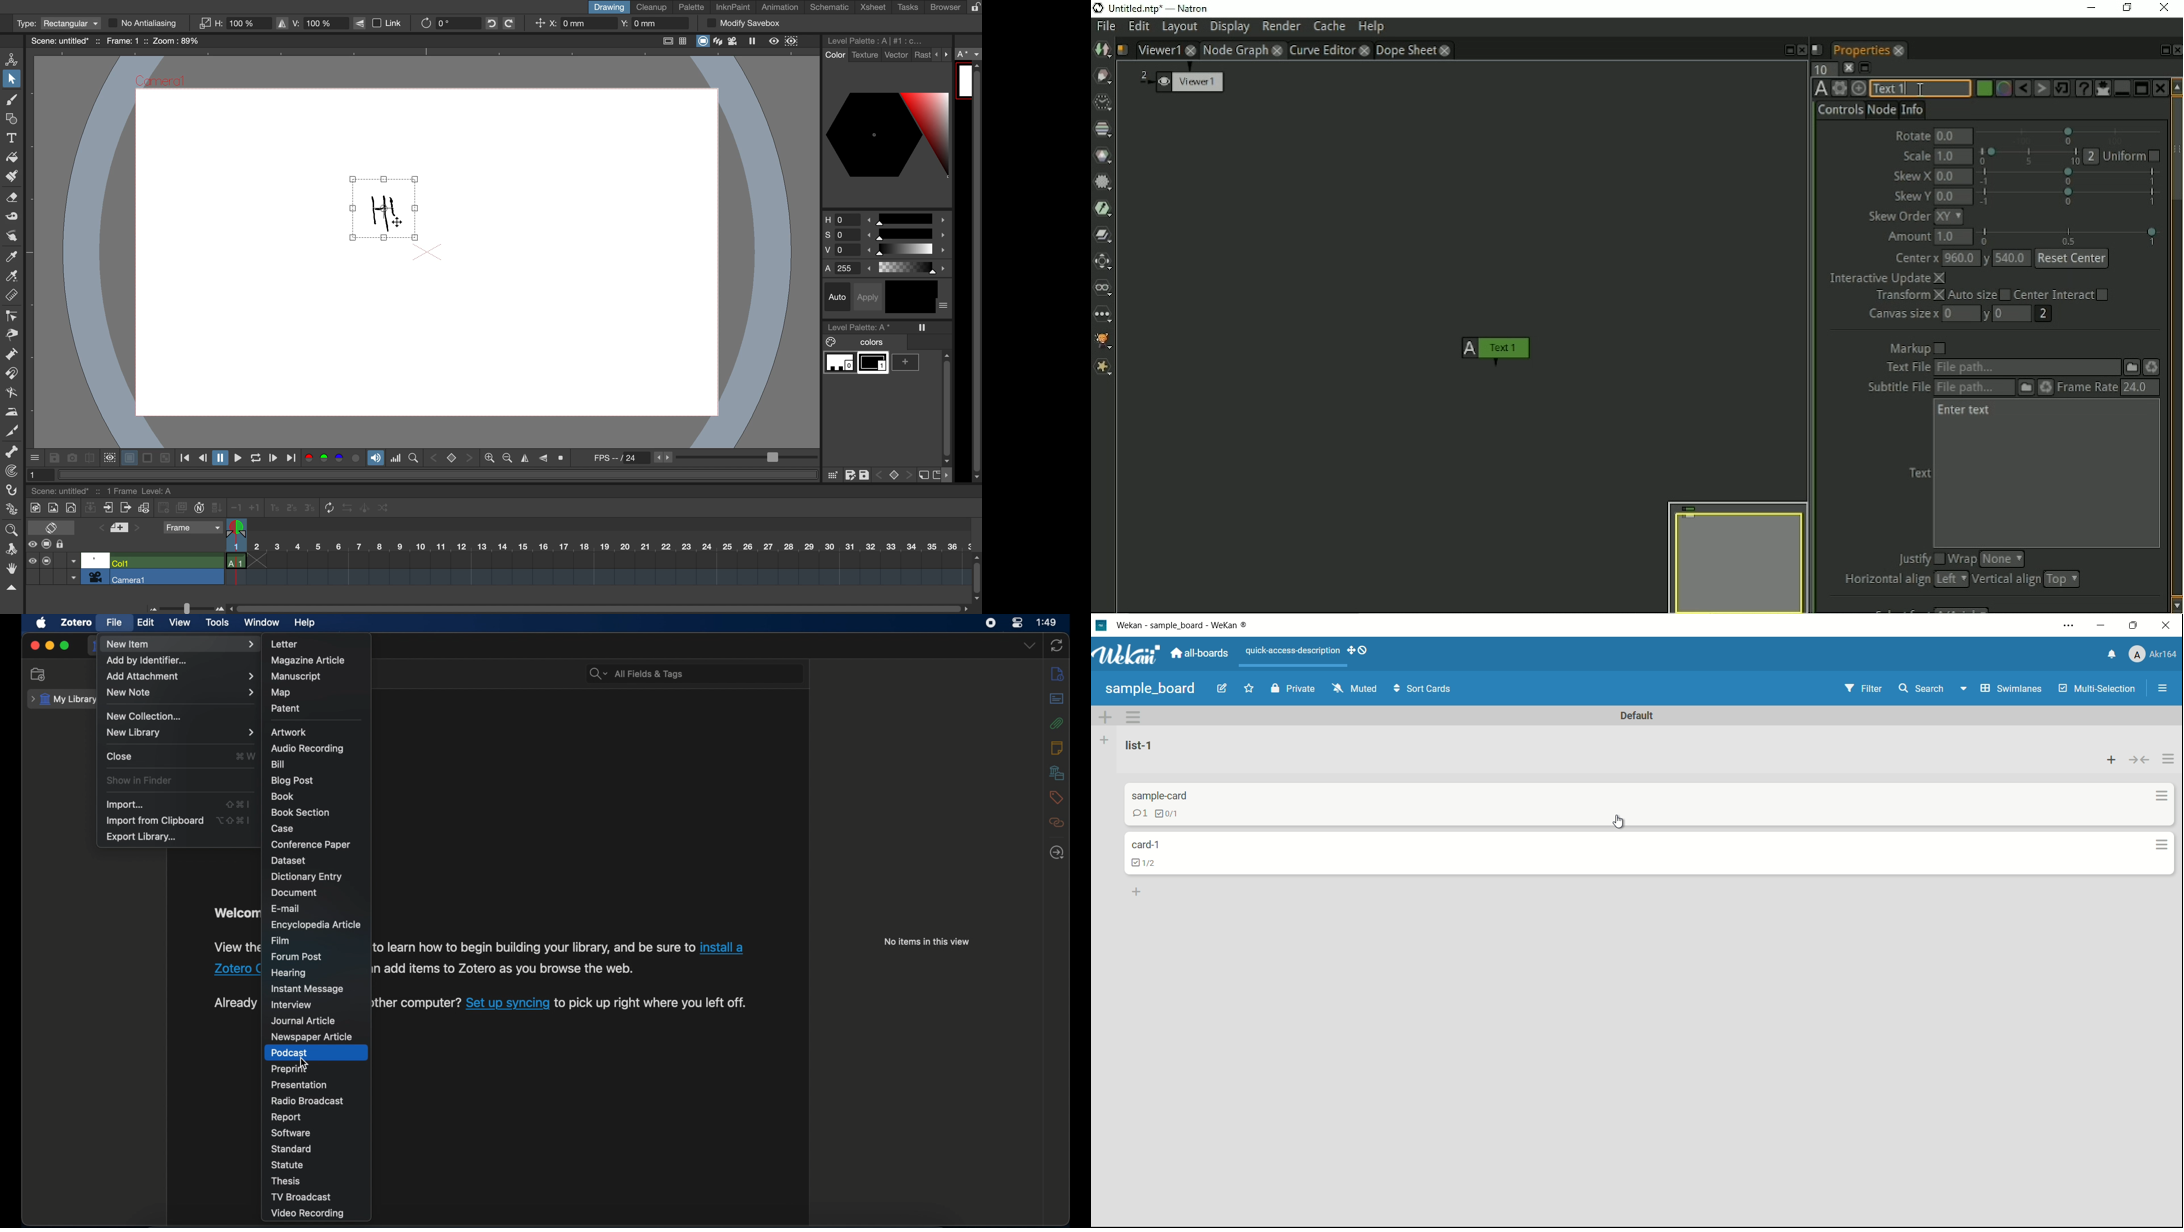 Image resolution: width=2184 pixels, height=1232 pixels. What do you see at coordinates (888, 252) in the screenshot?
I see `brightness` at bounding box center [888, 252].